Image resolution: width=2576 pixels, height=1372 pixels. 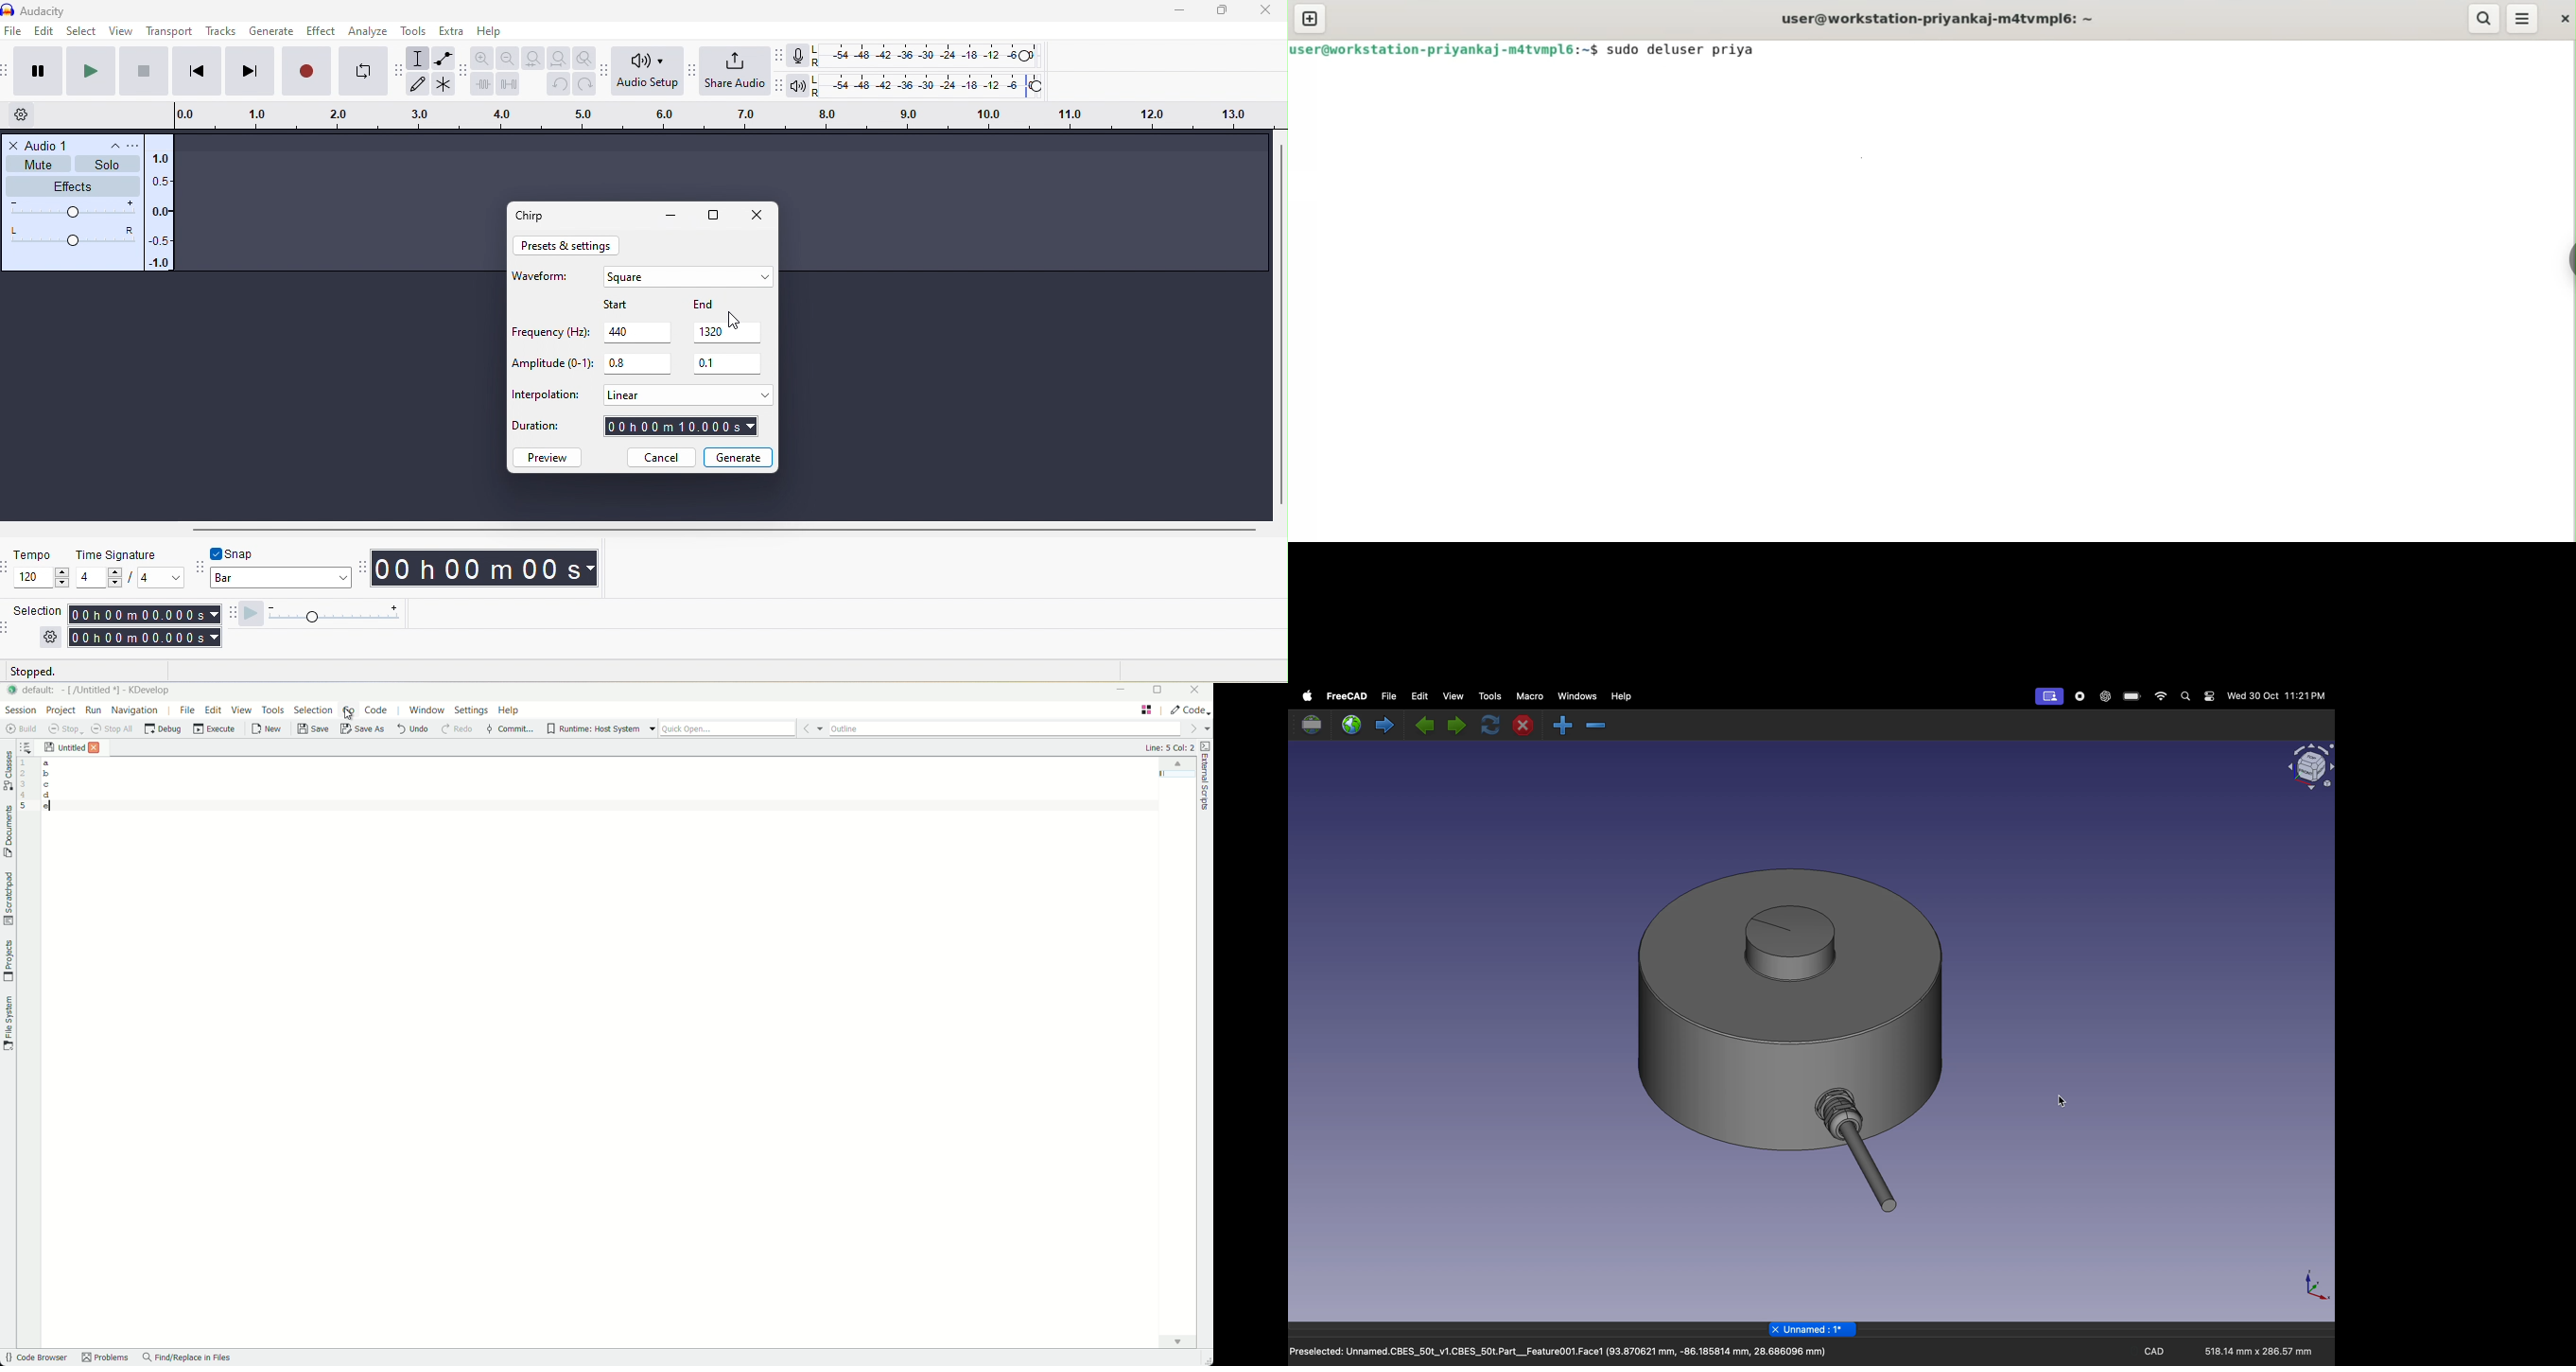 What do you see at coordinates (492, 32) in the screenshot?
I see `help` at bounding box center [492, 32].